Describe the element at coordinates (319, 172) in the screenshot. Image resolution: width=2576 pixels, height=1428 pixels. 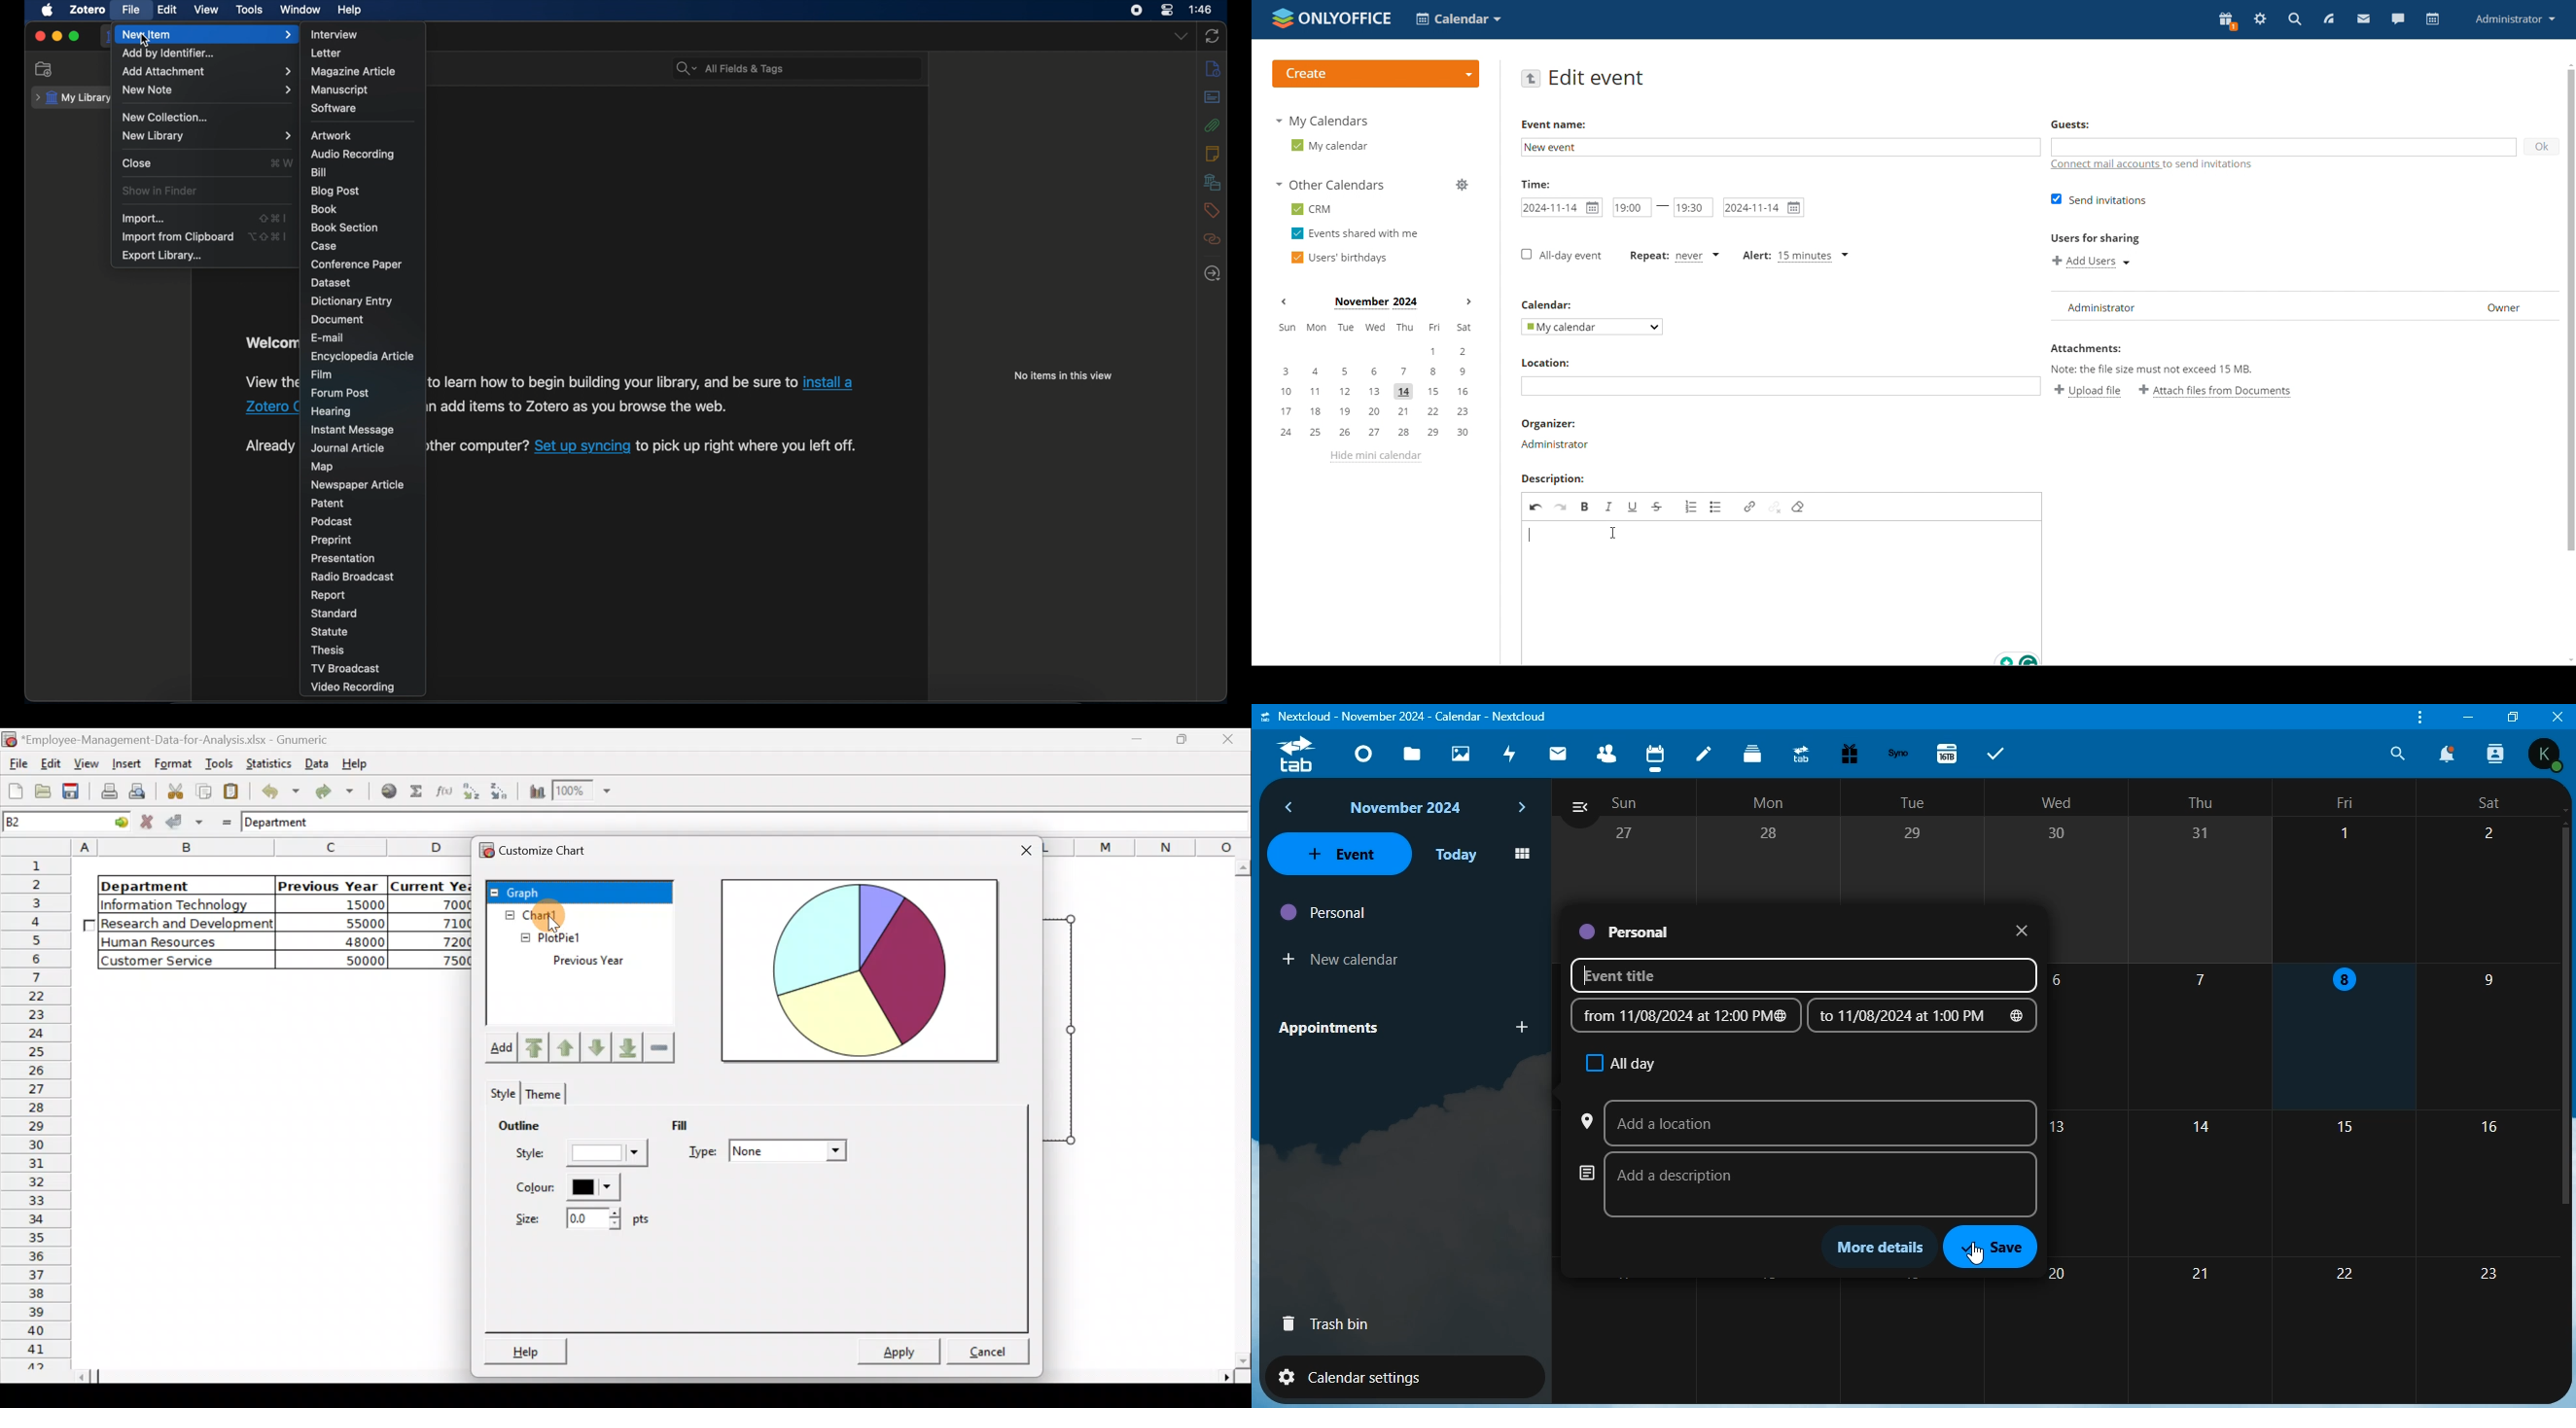
I see `bill` at that location.